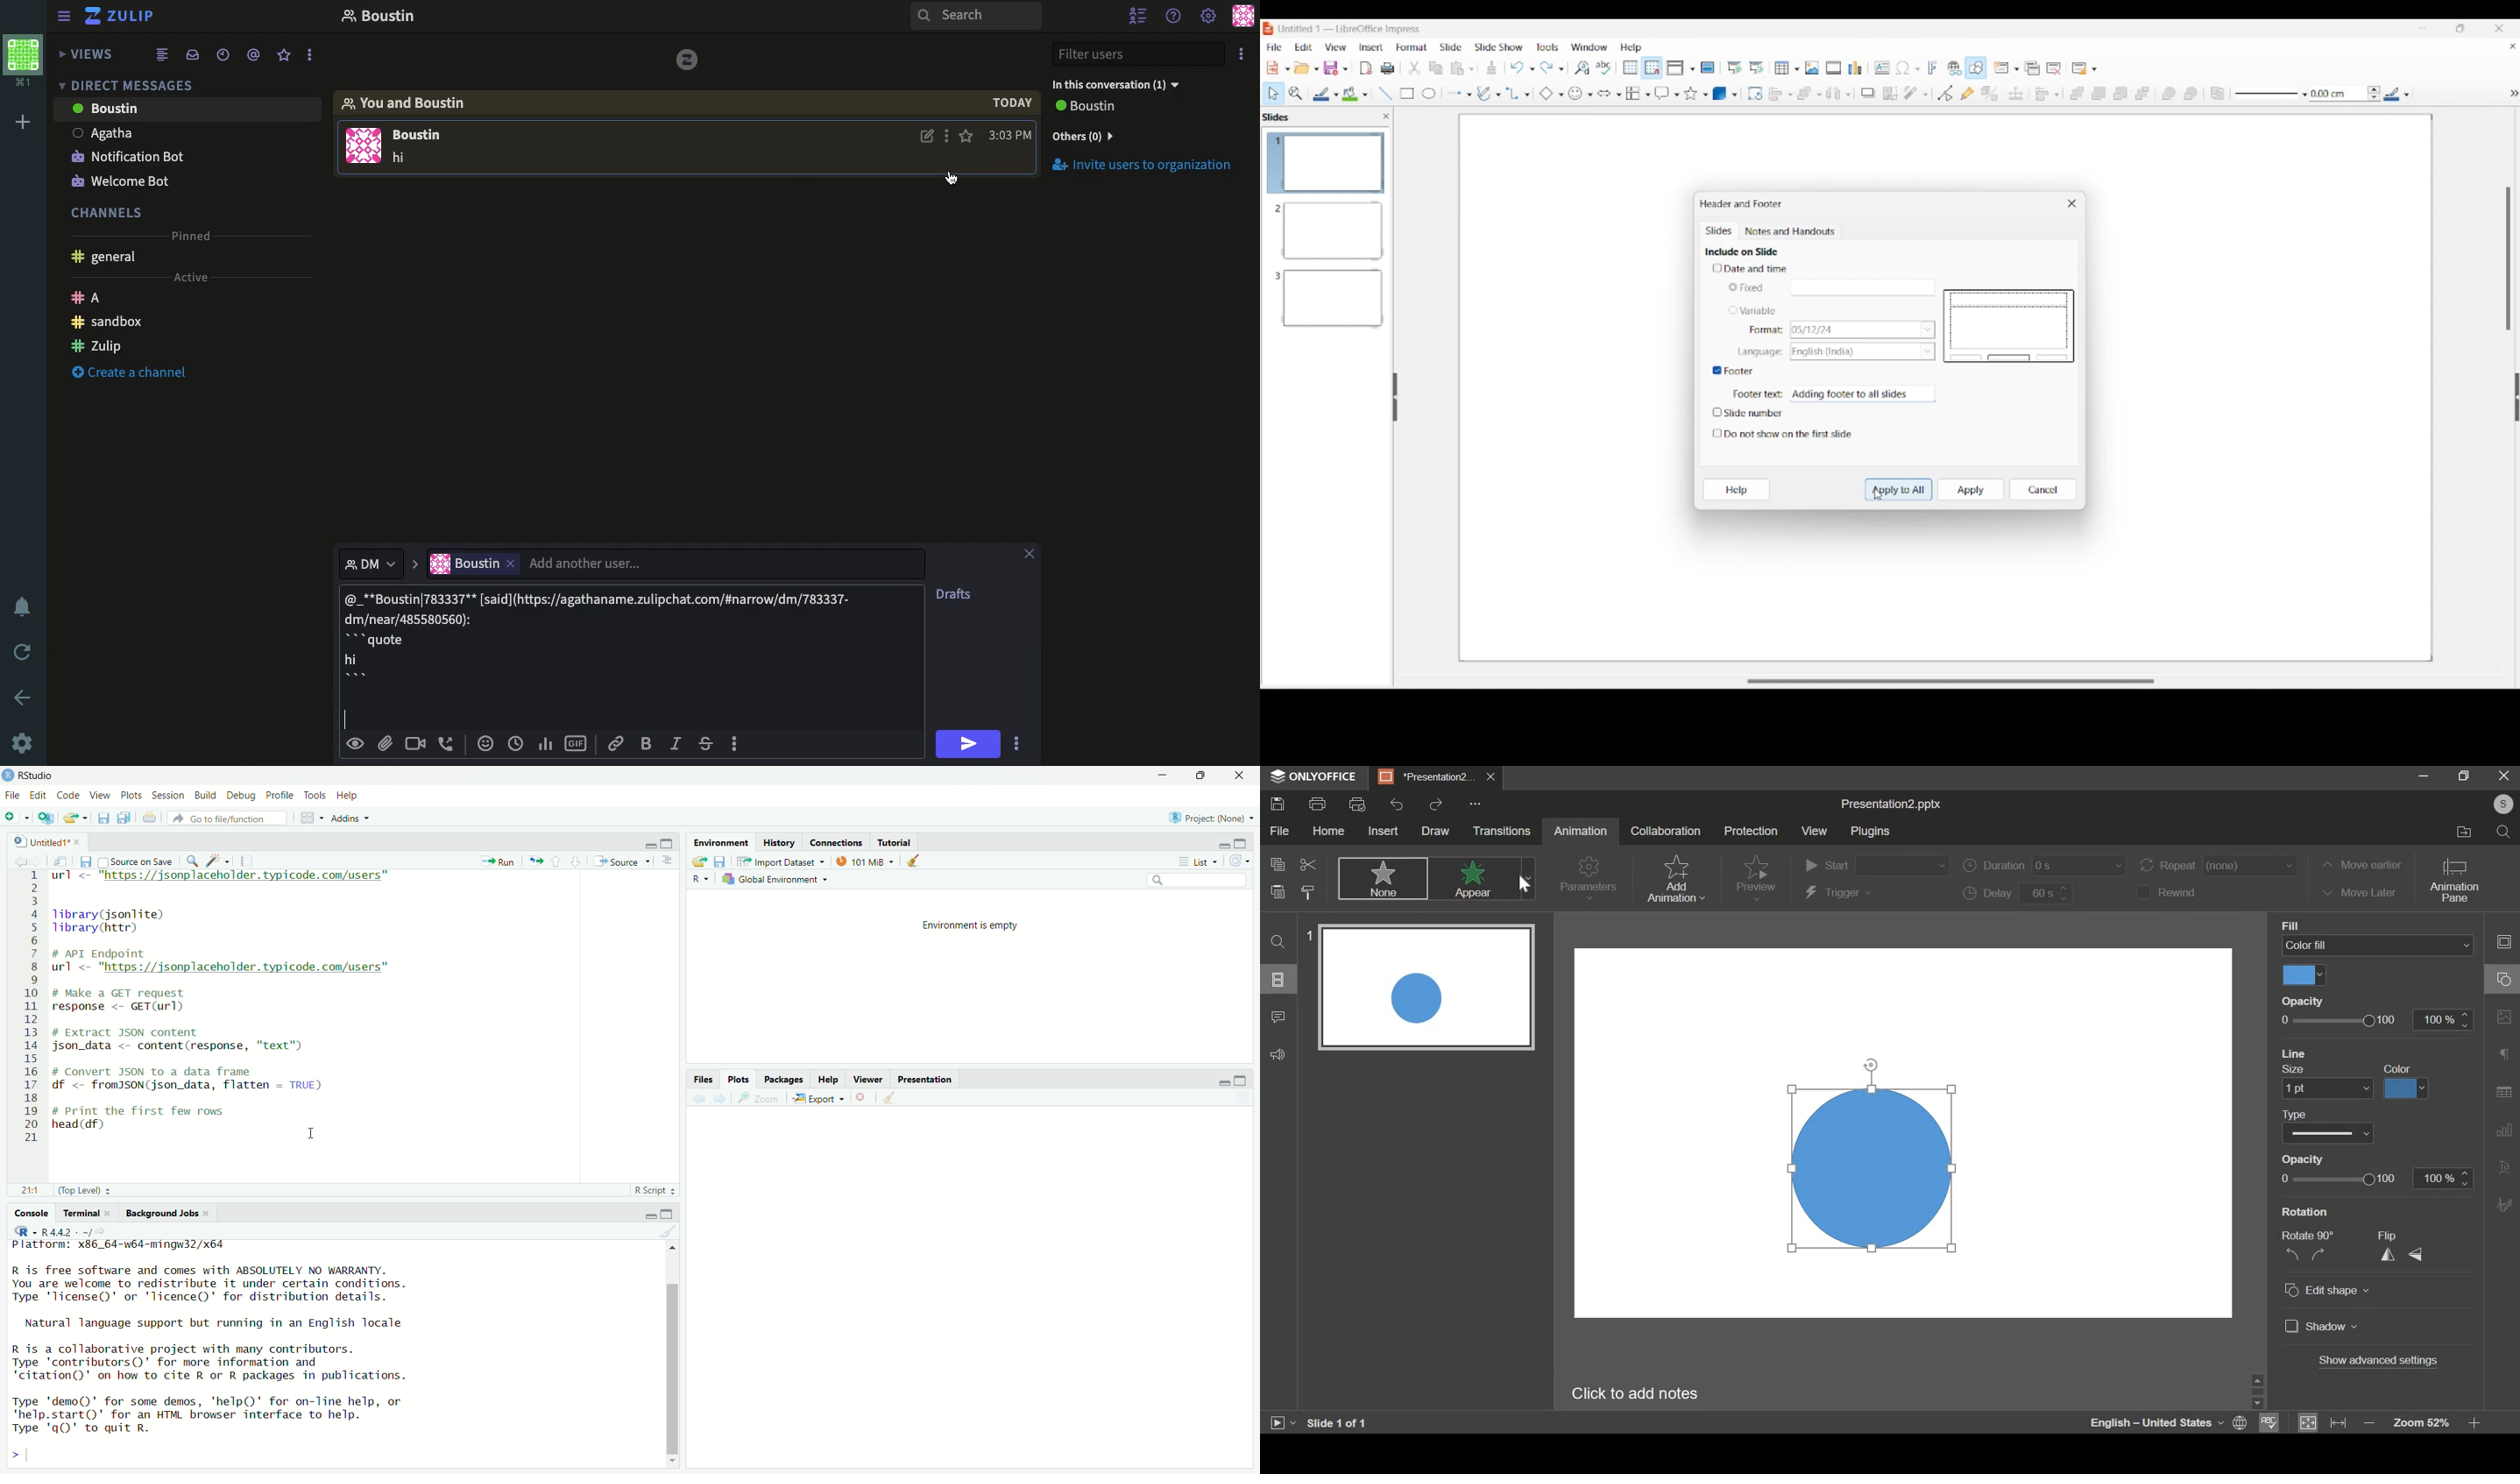 Image resolution: width=2520 pixels, height=1484 pixels. Describe the element at coordinates (1812, 68) in the screenshot. I see `Insert image` at that location.